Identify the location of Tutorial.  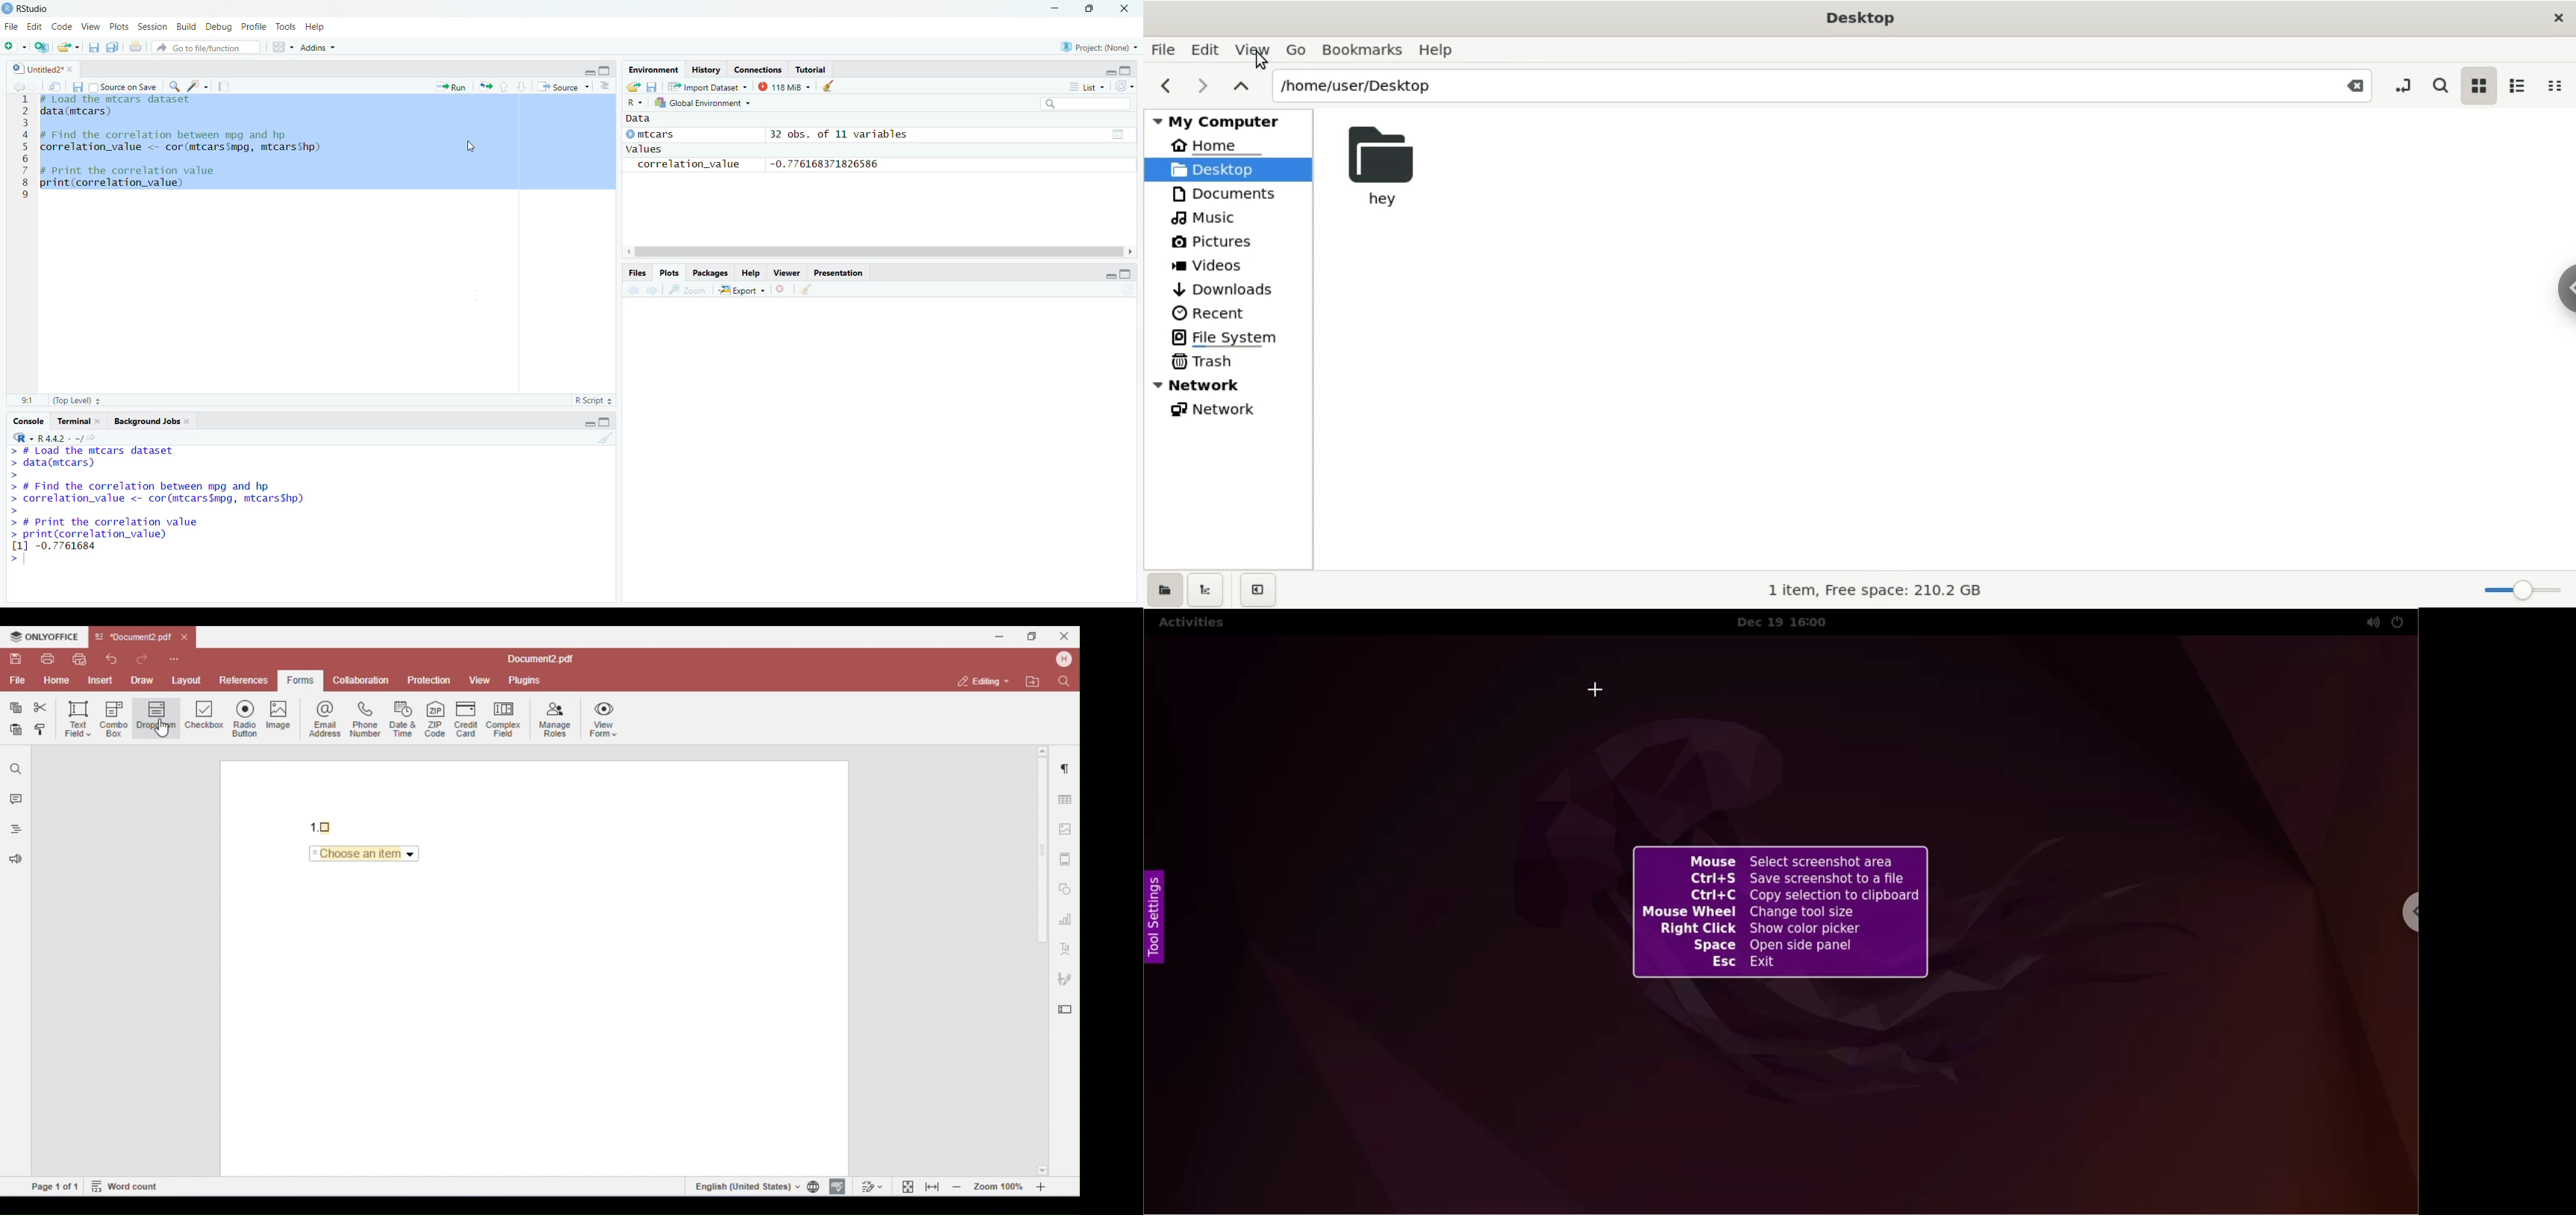
(812, 70).